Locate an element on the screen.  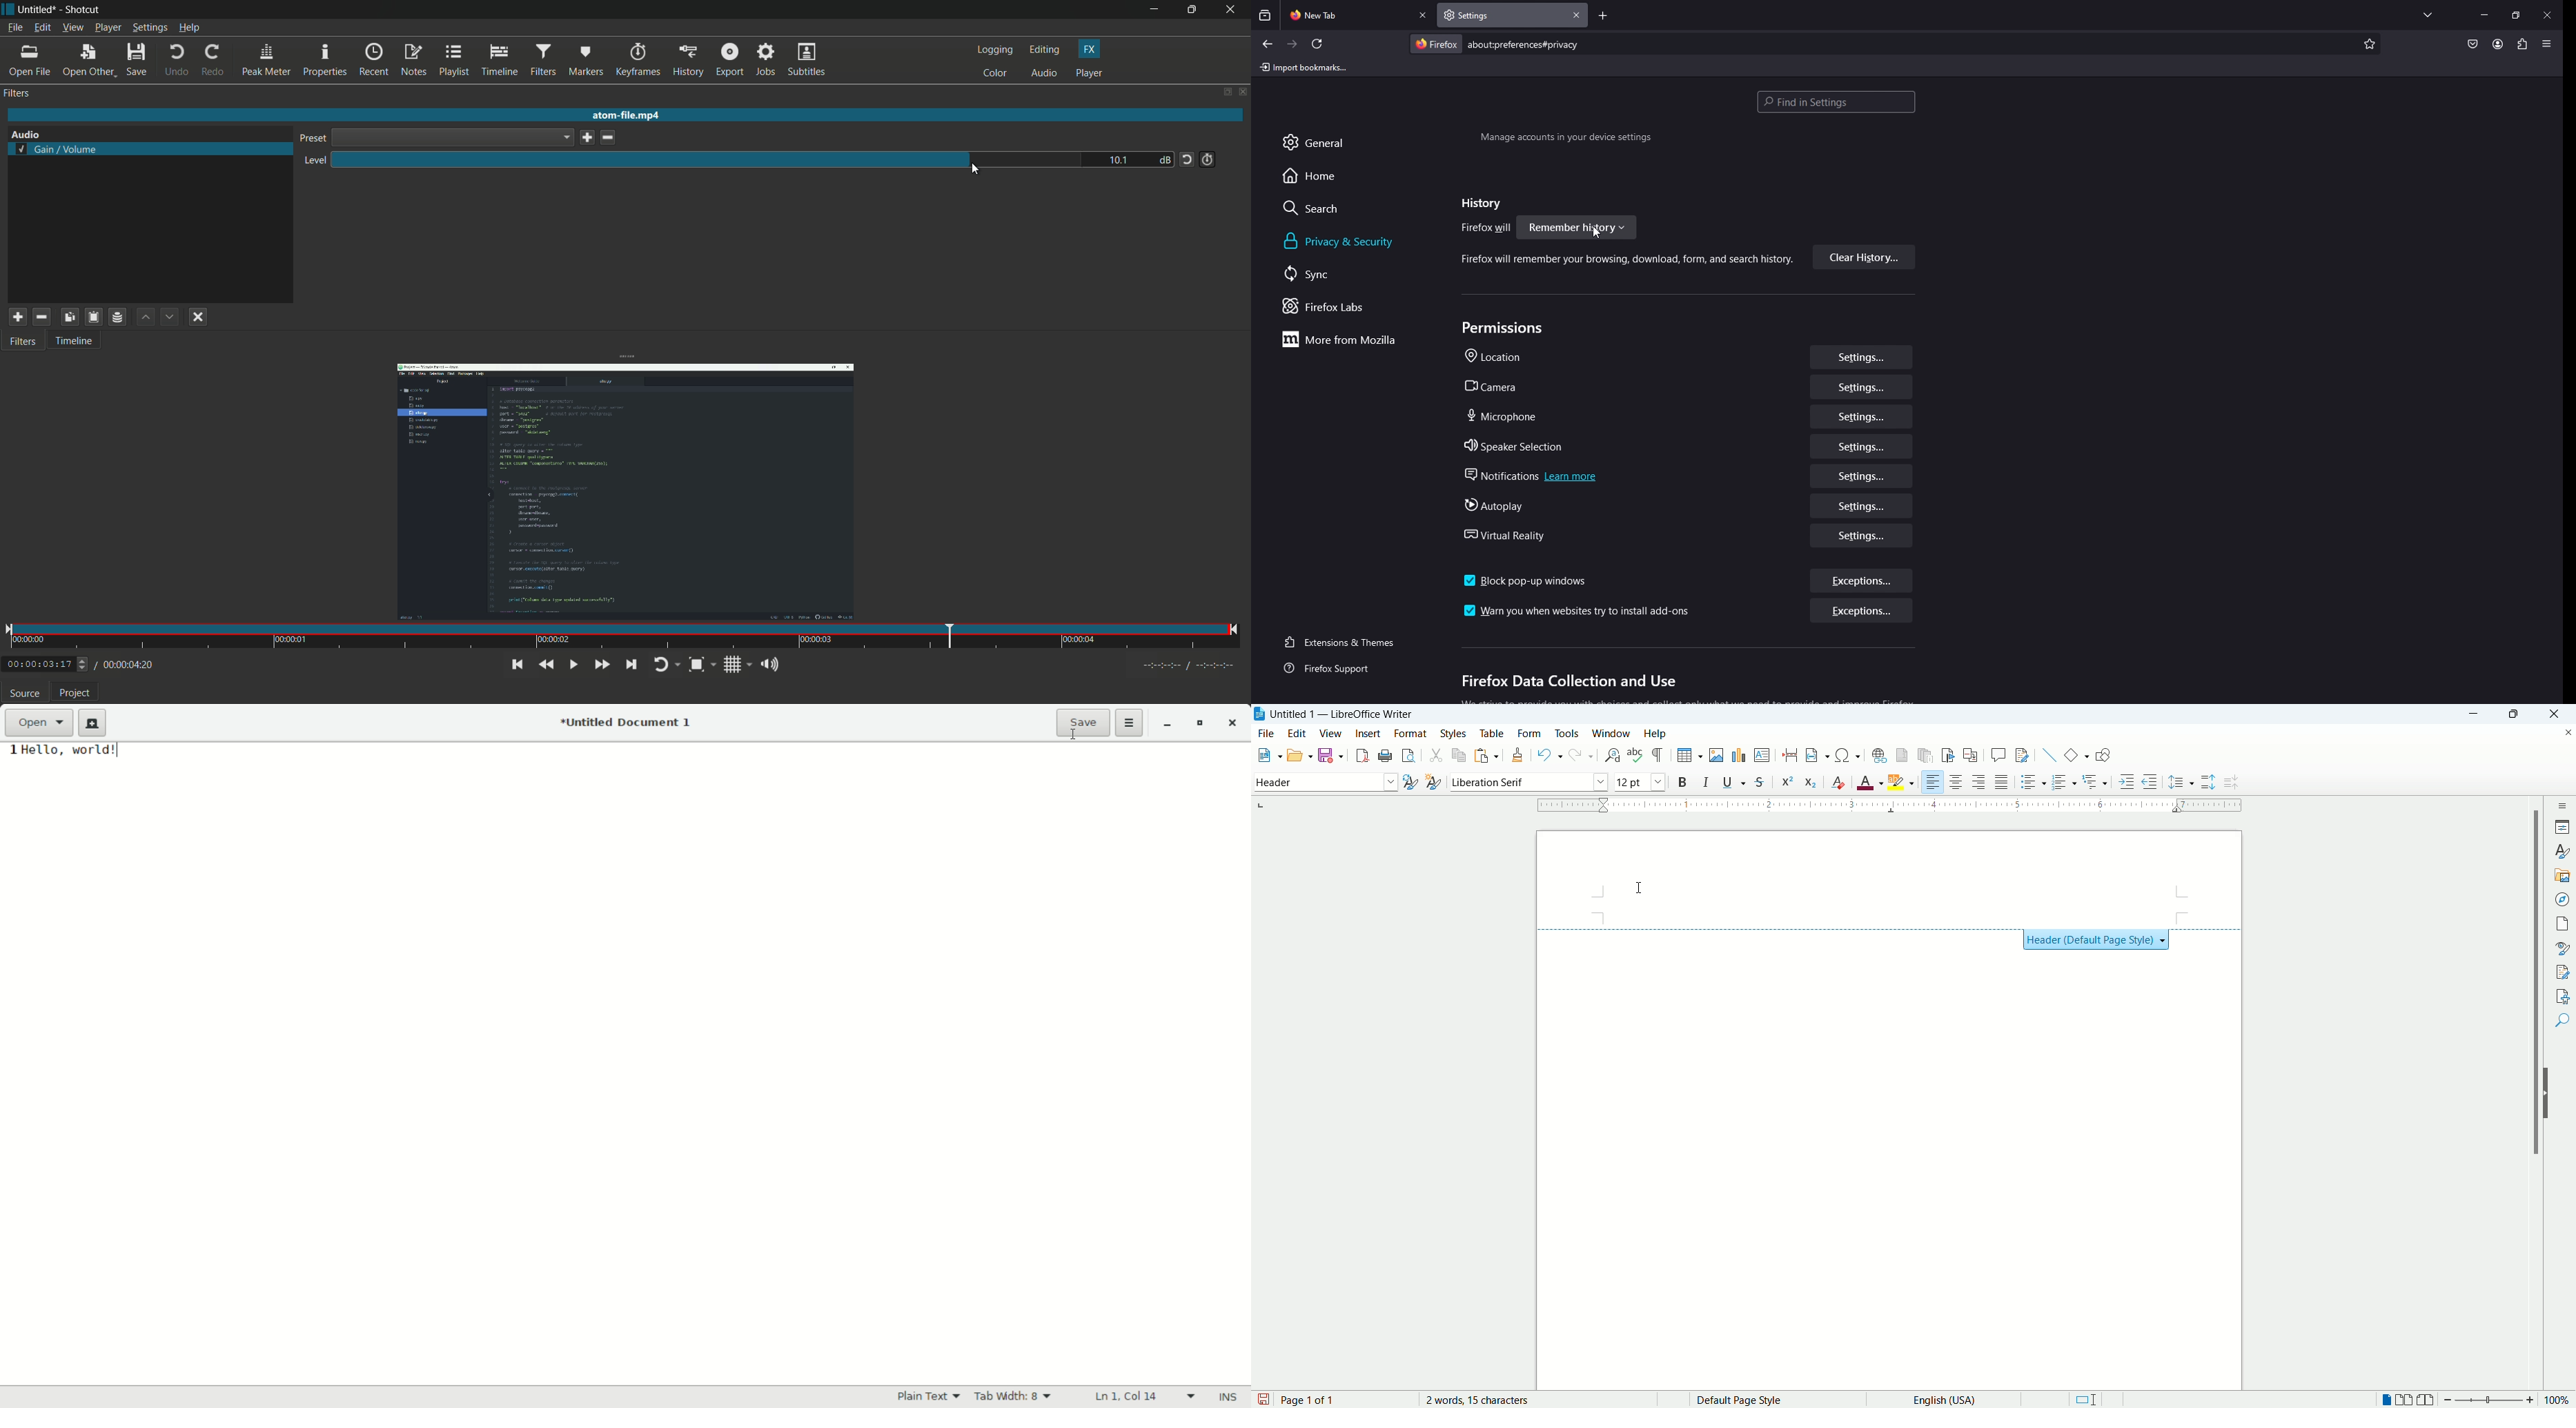
change layout is located at coordinates (1223, 91).